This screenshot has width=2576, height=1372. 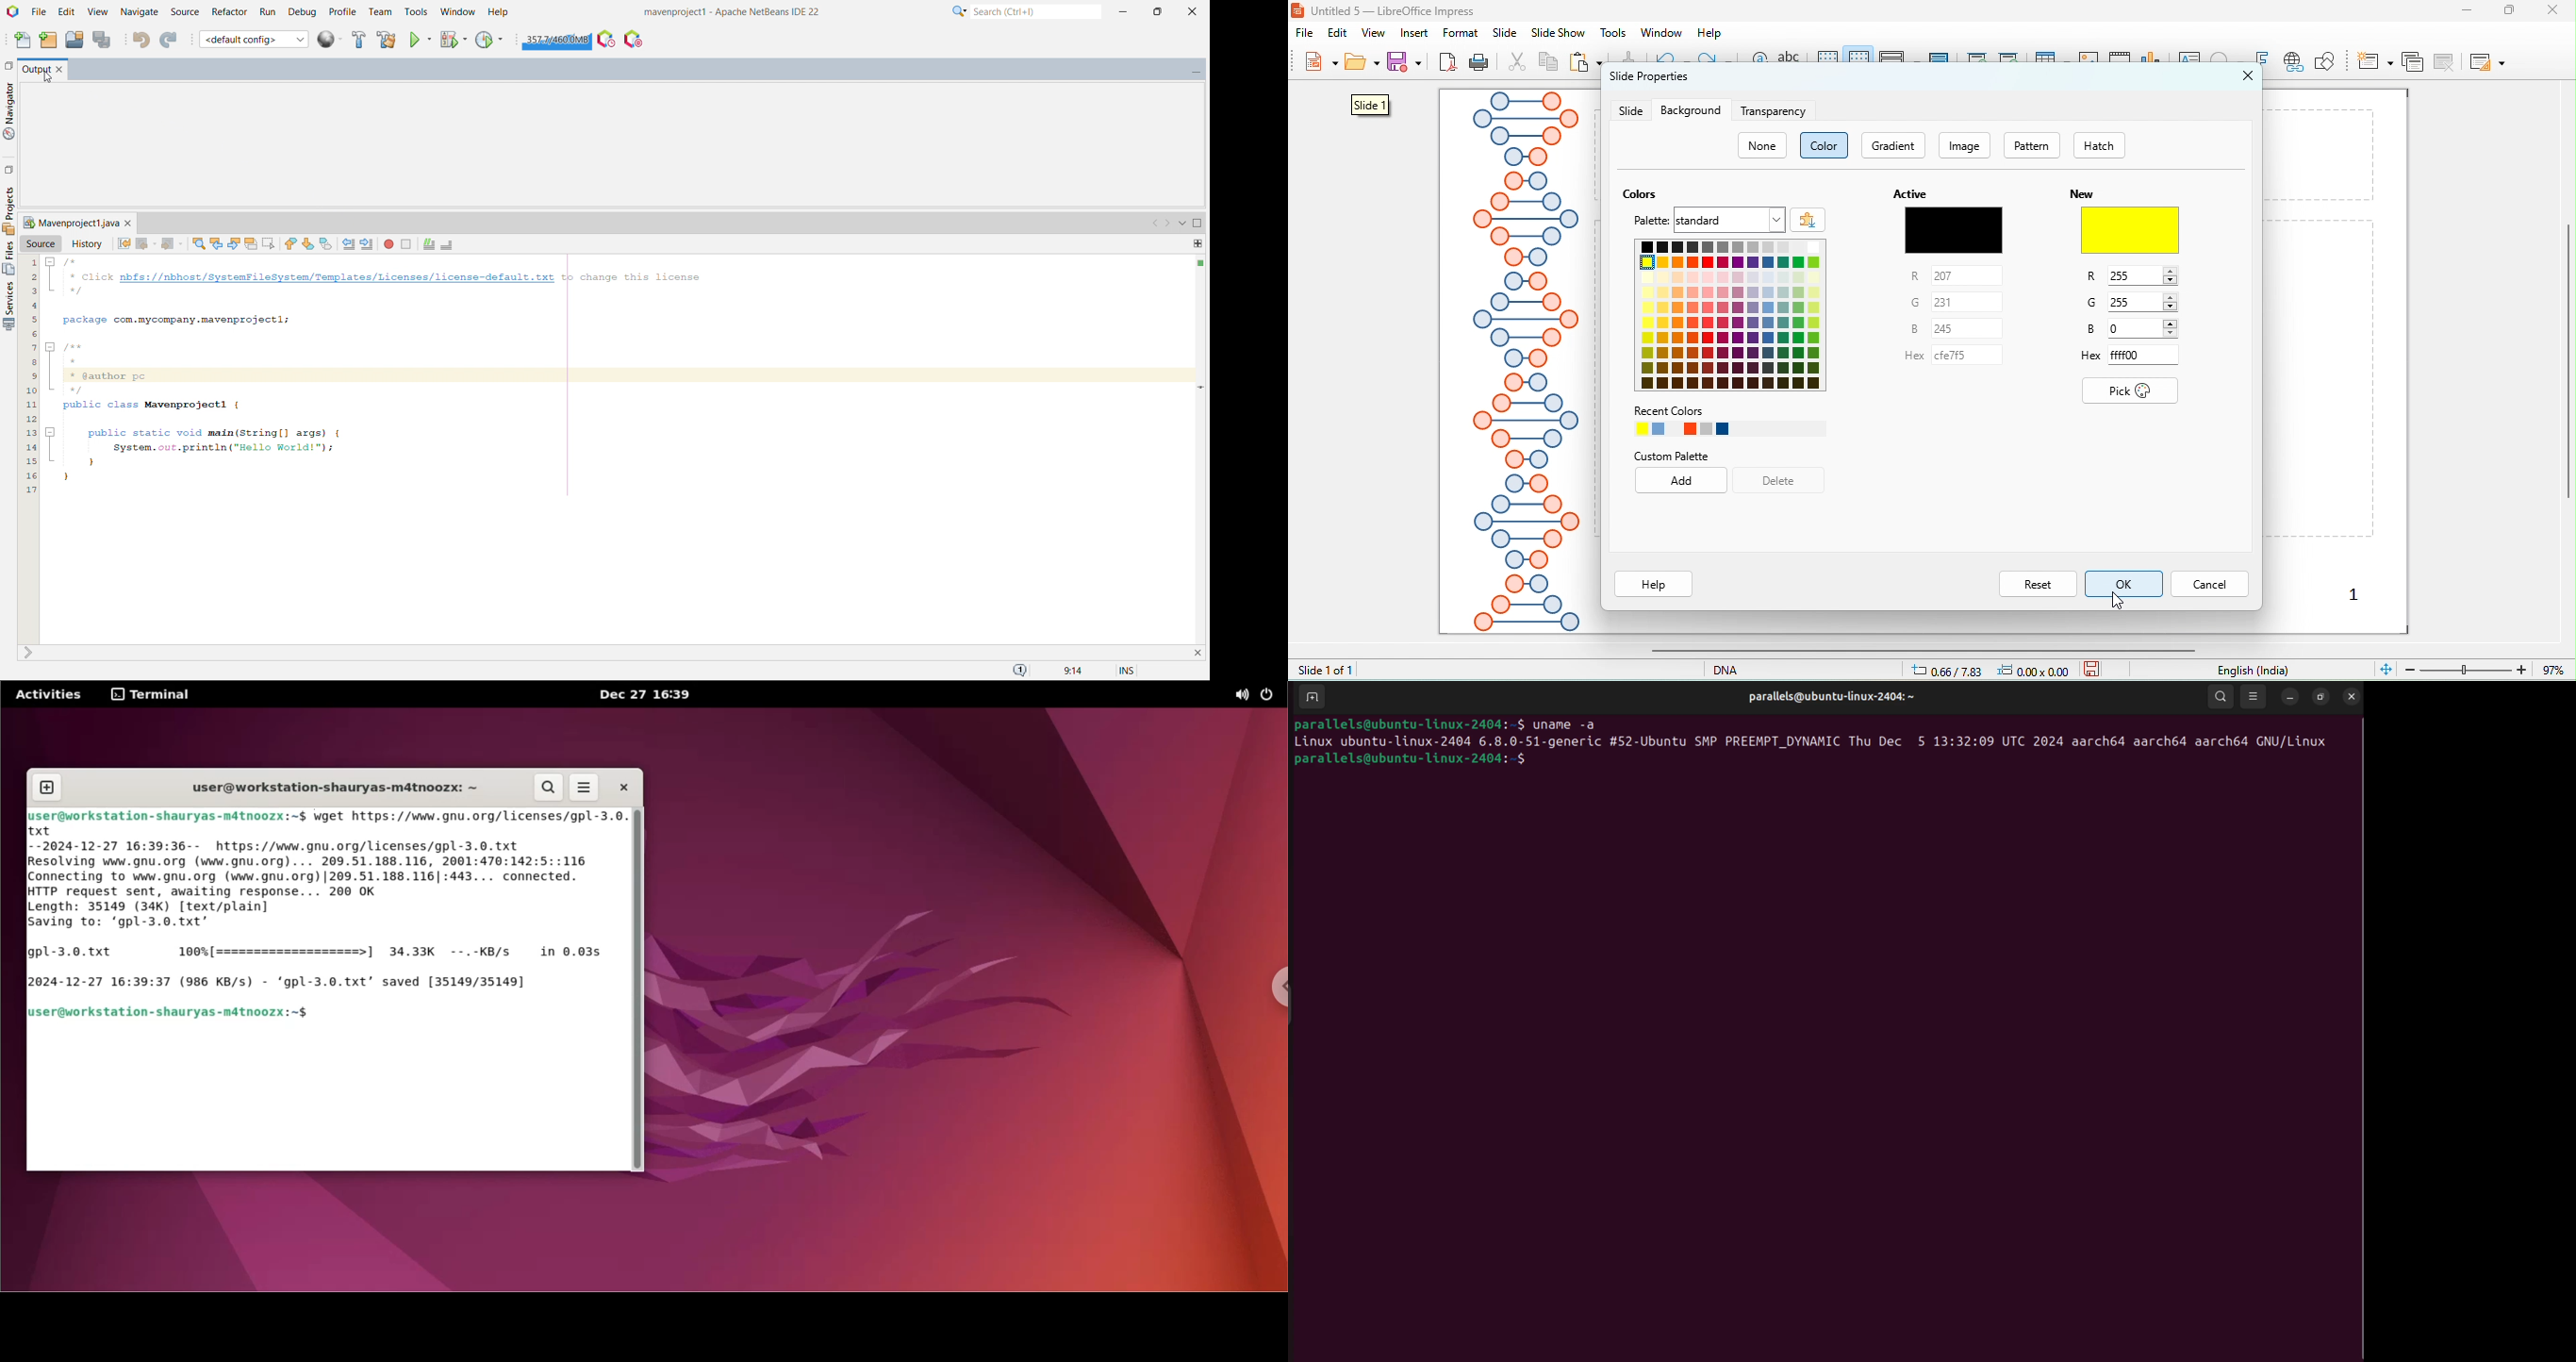 What do you see at coordinates (468, 814) in the screenshot?
I see `wget https://www.gnu.org/licenses/gpl-3.0.` at bounding box center [468, 814].